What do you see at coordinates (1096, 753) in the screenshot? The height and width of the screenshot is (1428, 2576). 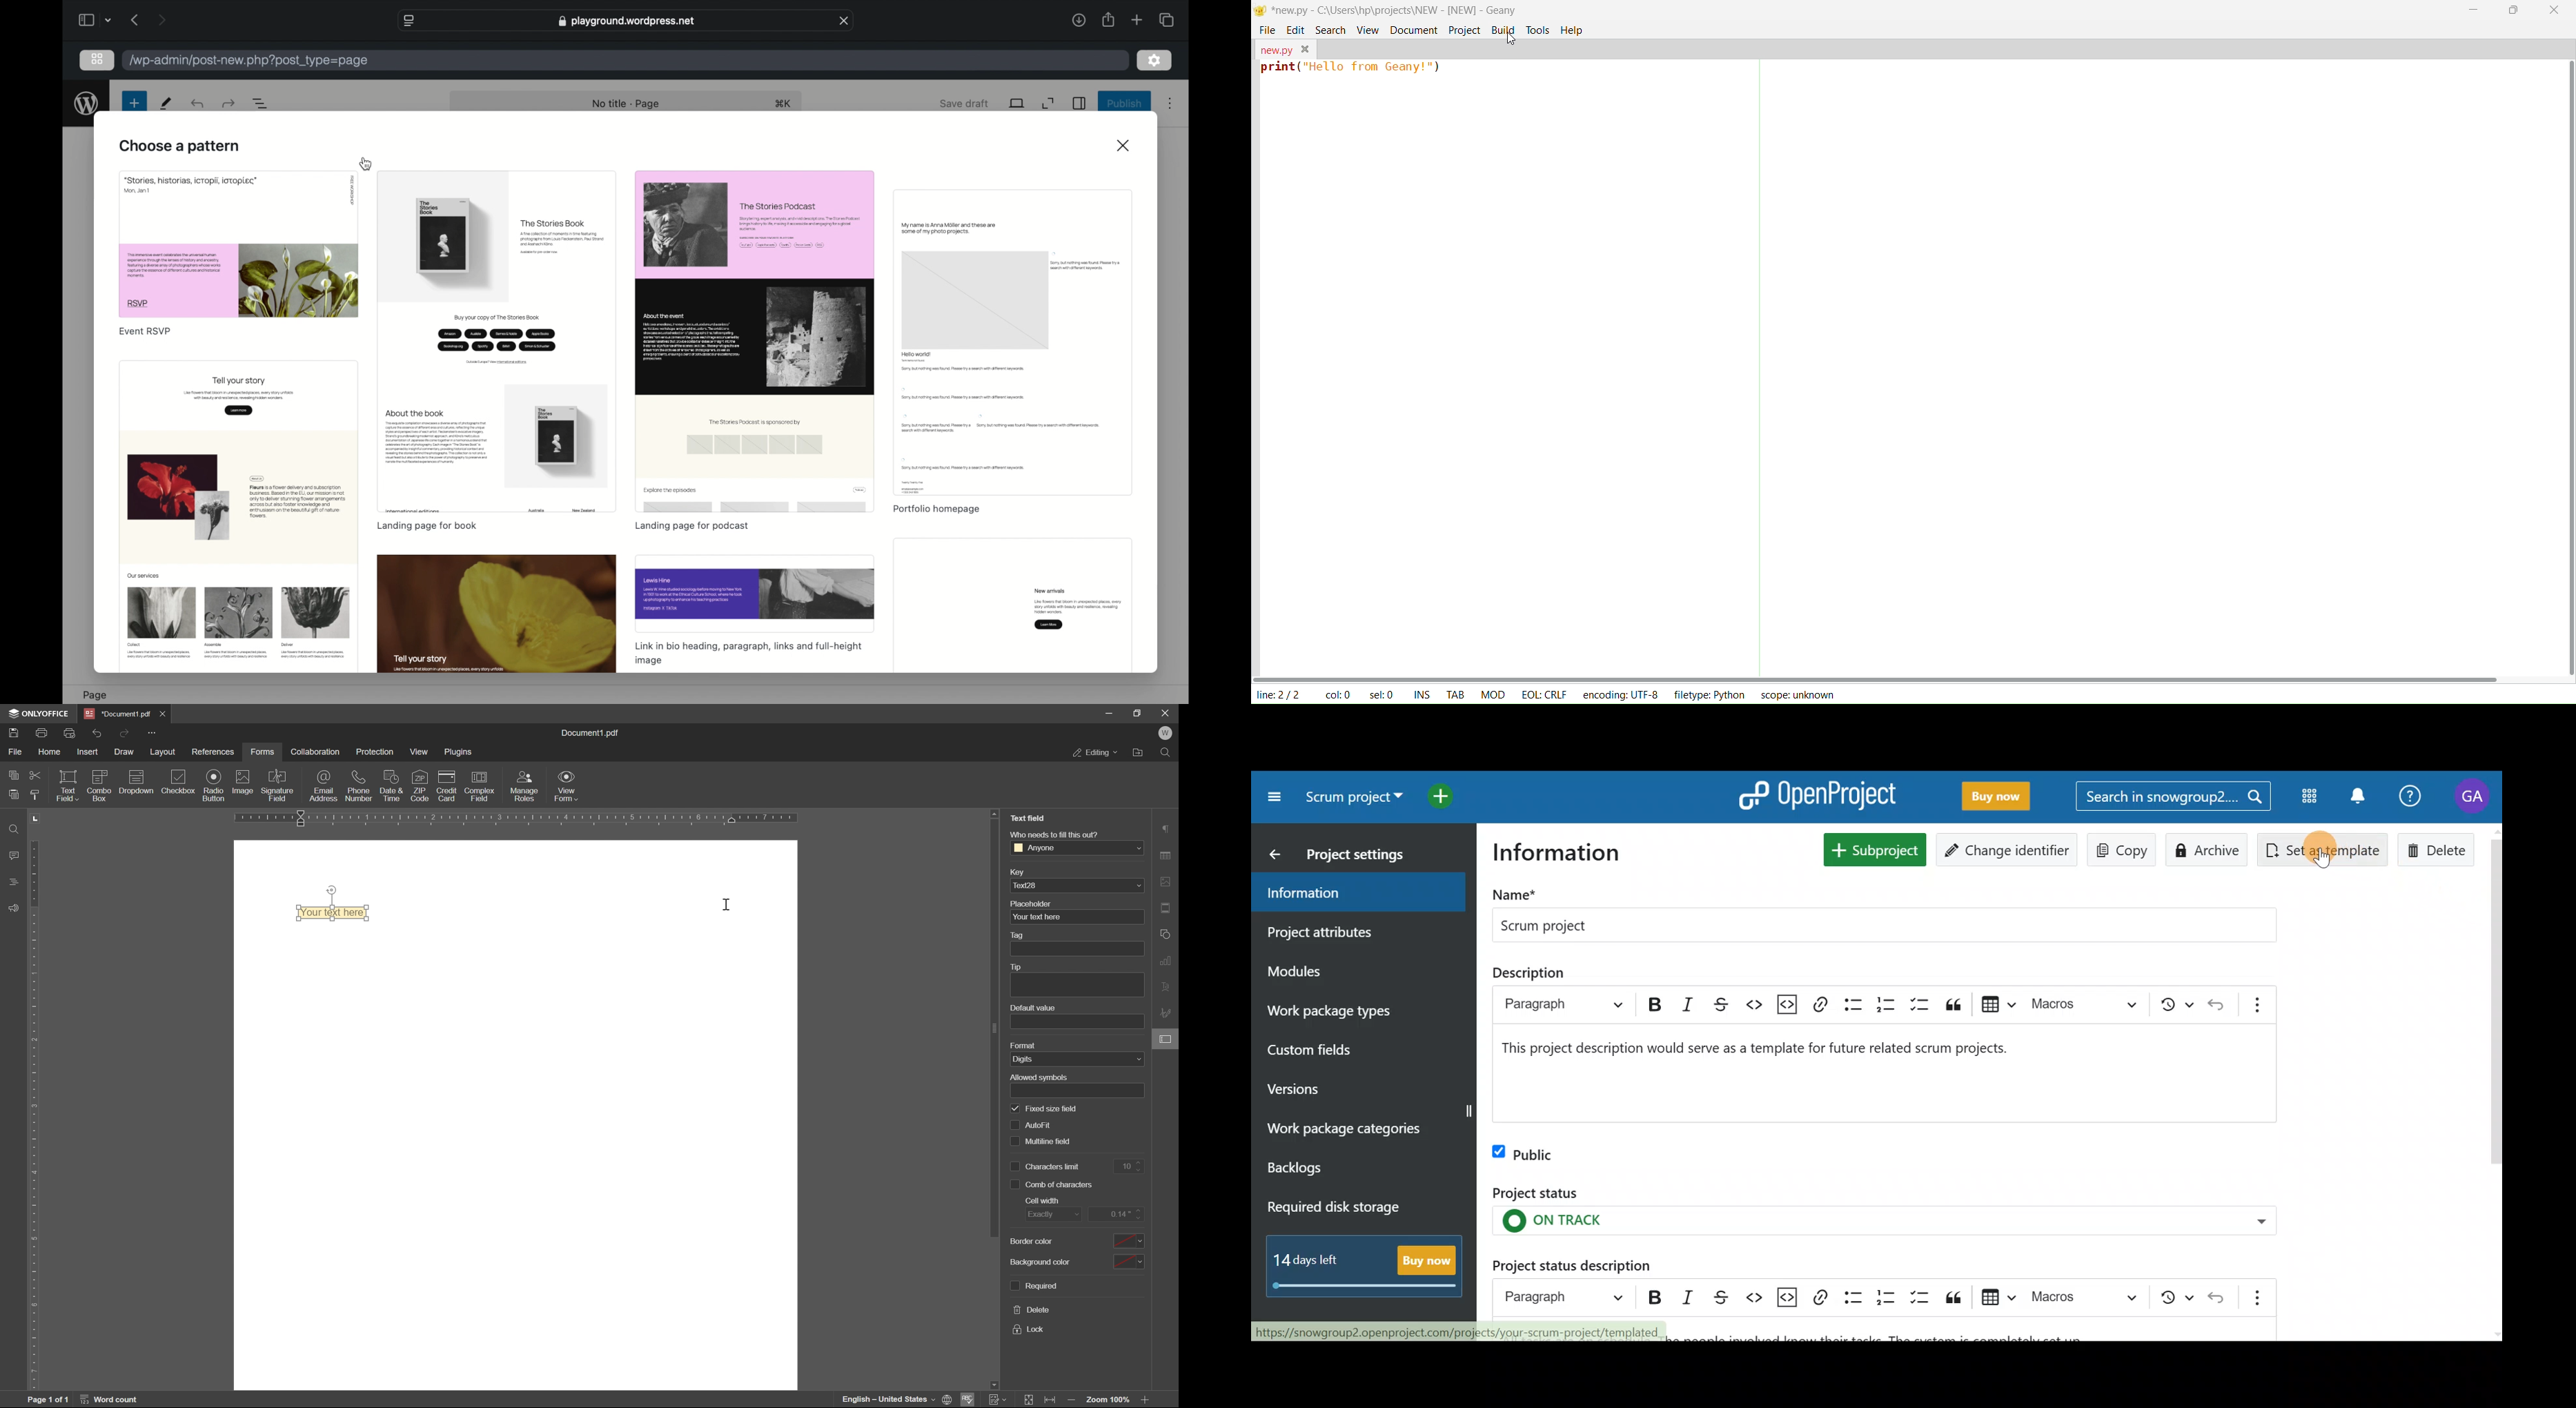 I see `editing` at bounding box center [1096, 753].